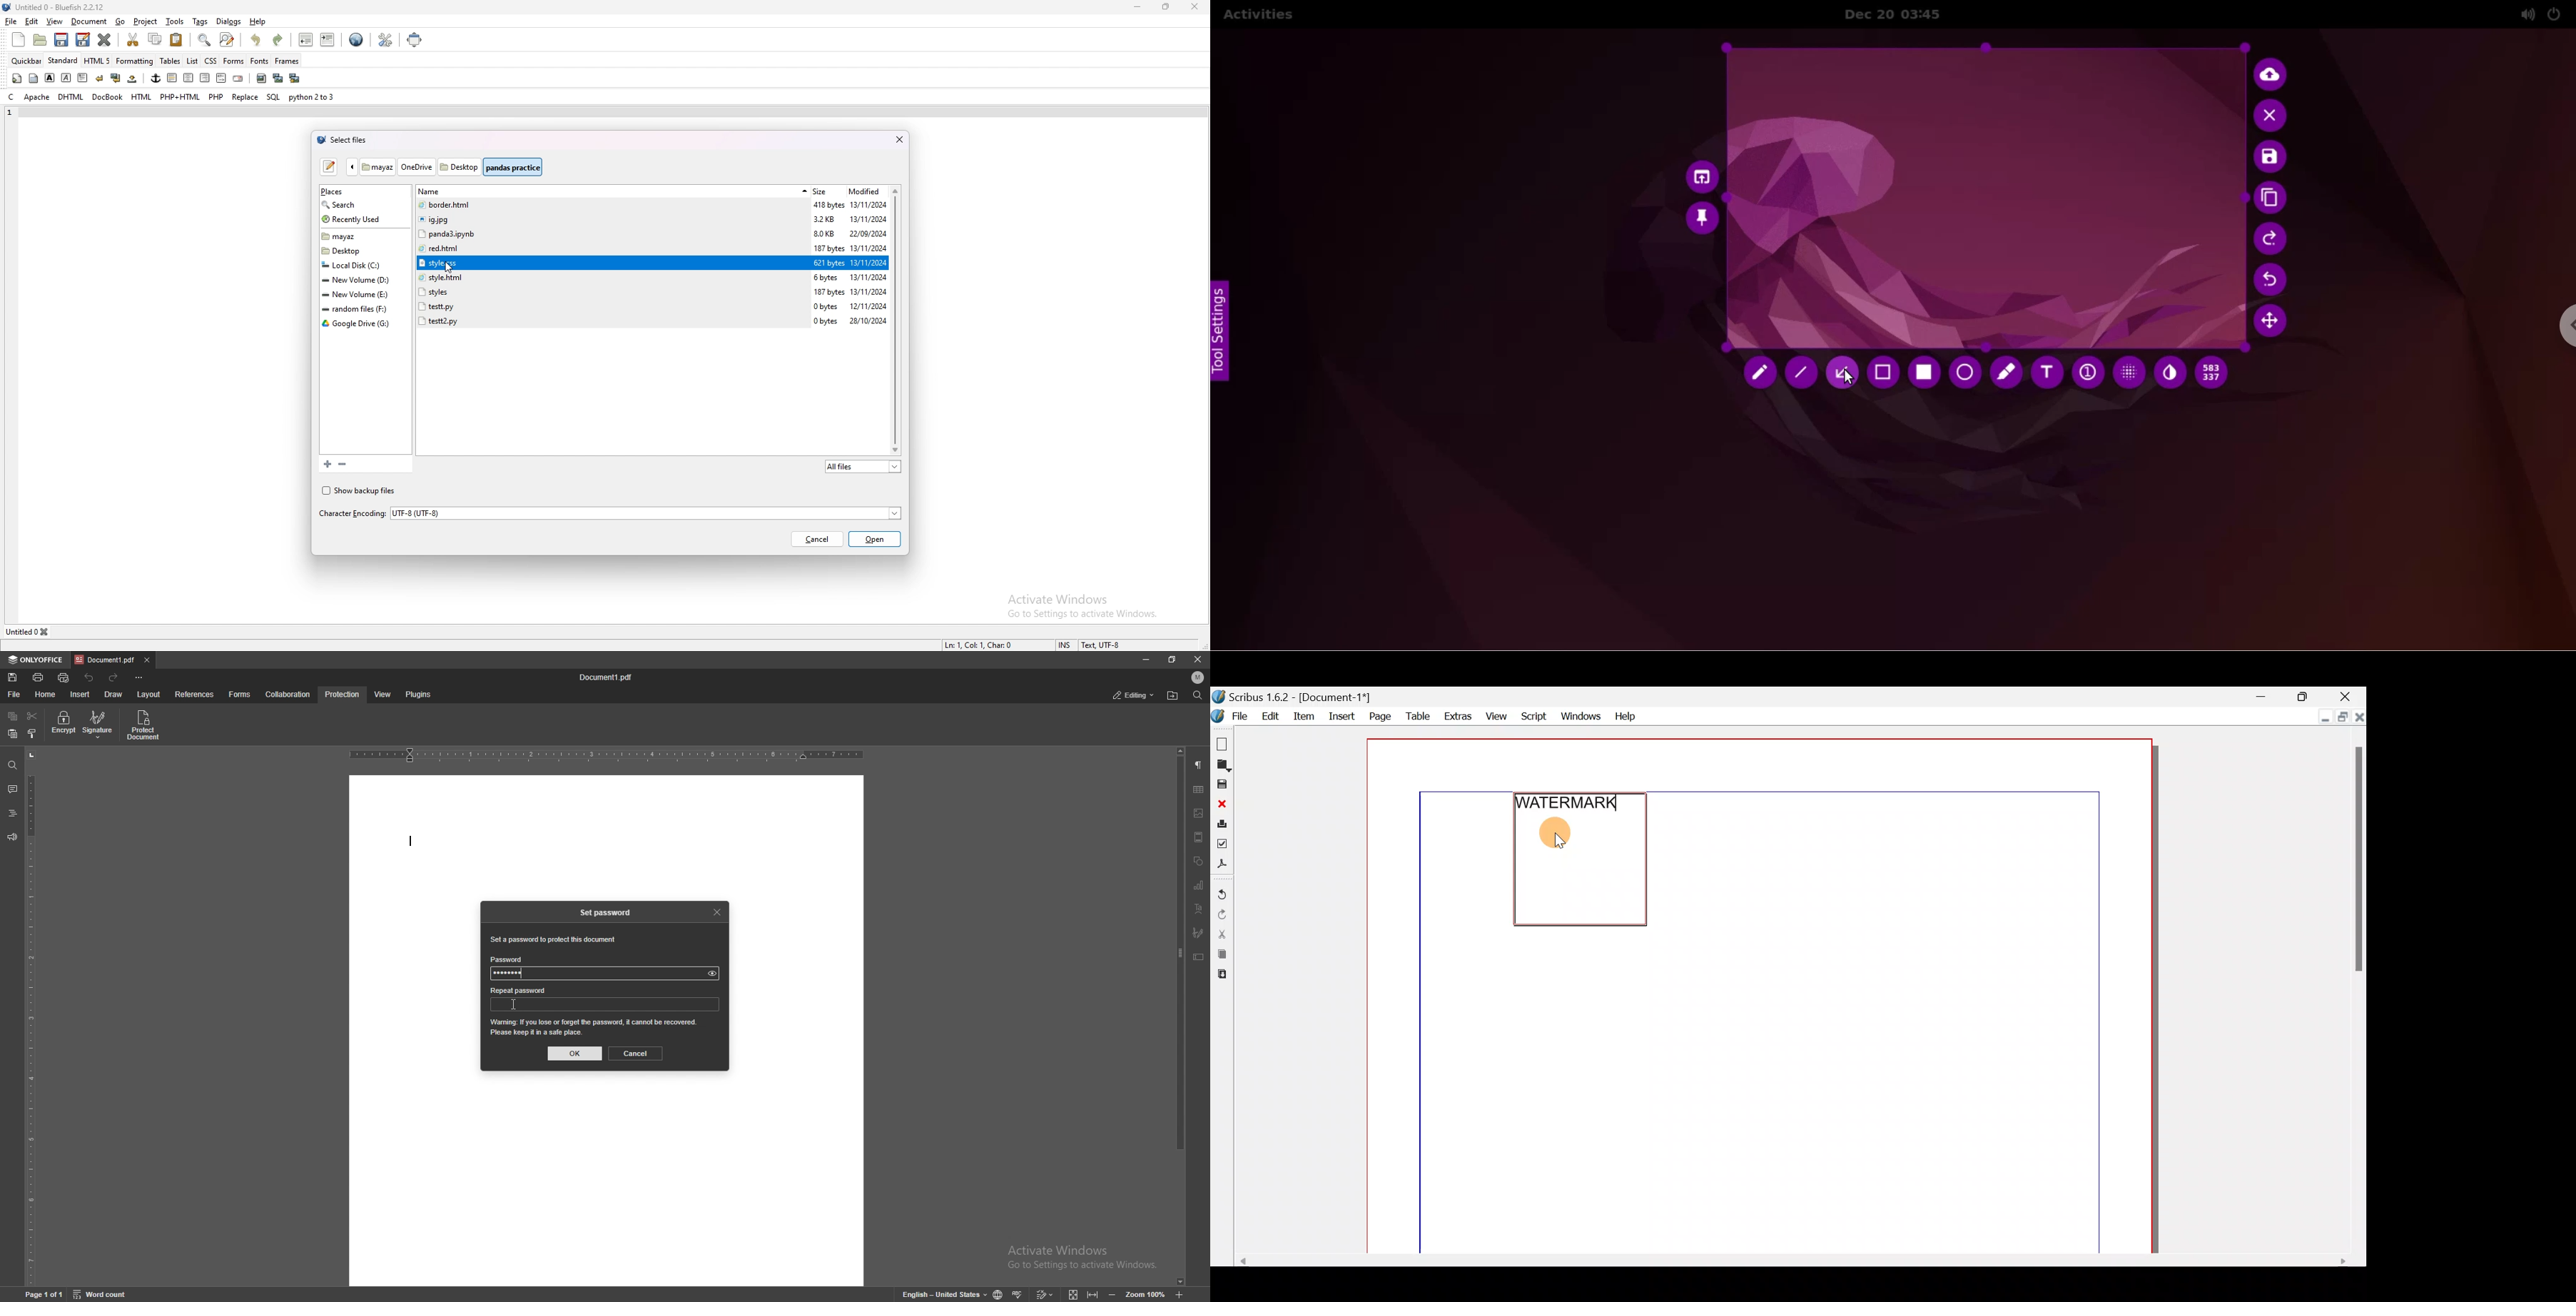 The image size is (2576, 1316). Describe the element at coordinates (609, 513) in the screenshot. I see `character encoding` at that location.